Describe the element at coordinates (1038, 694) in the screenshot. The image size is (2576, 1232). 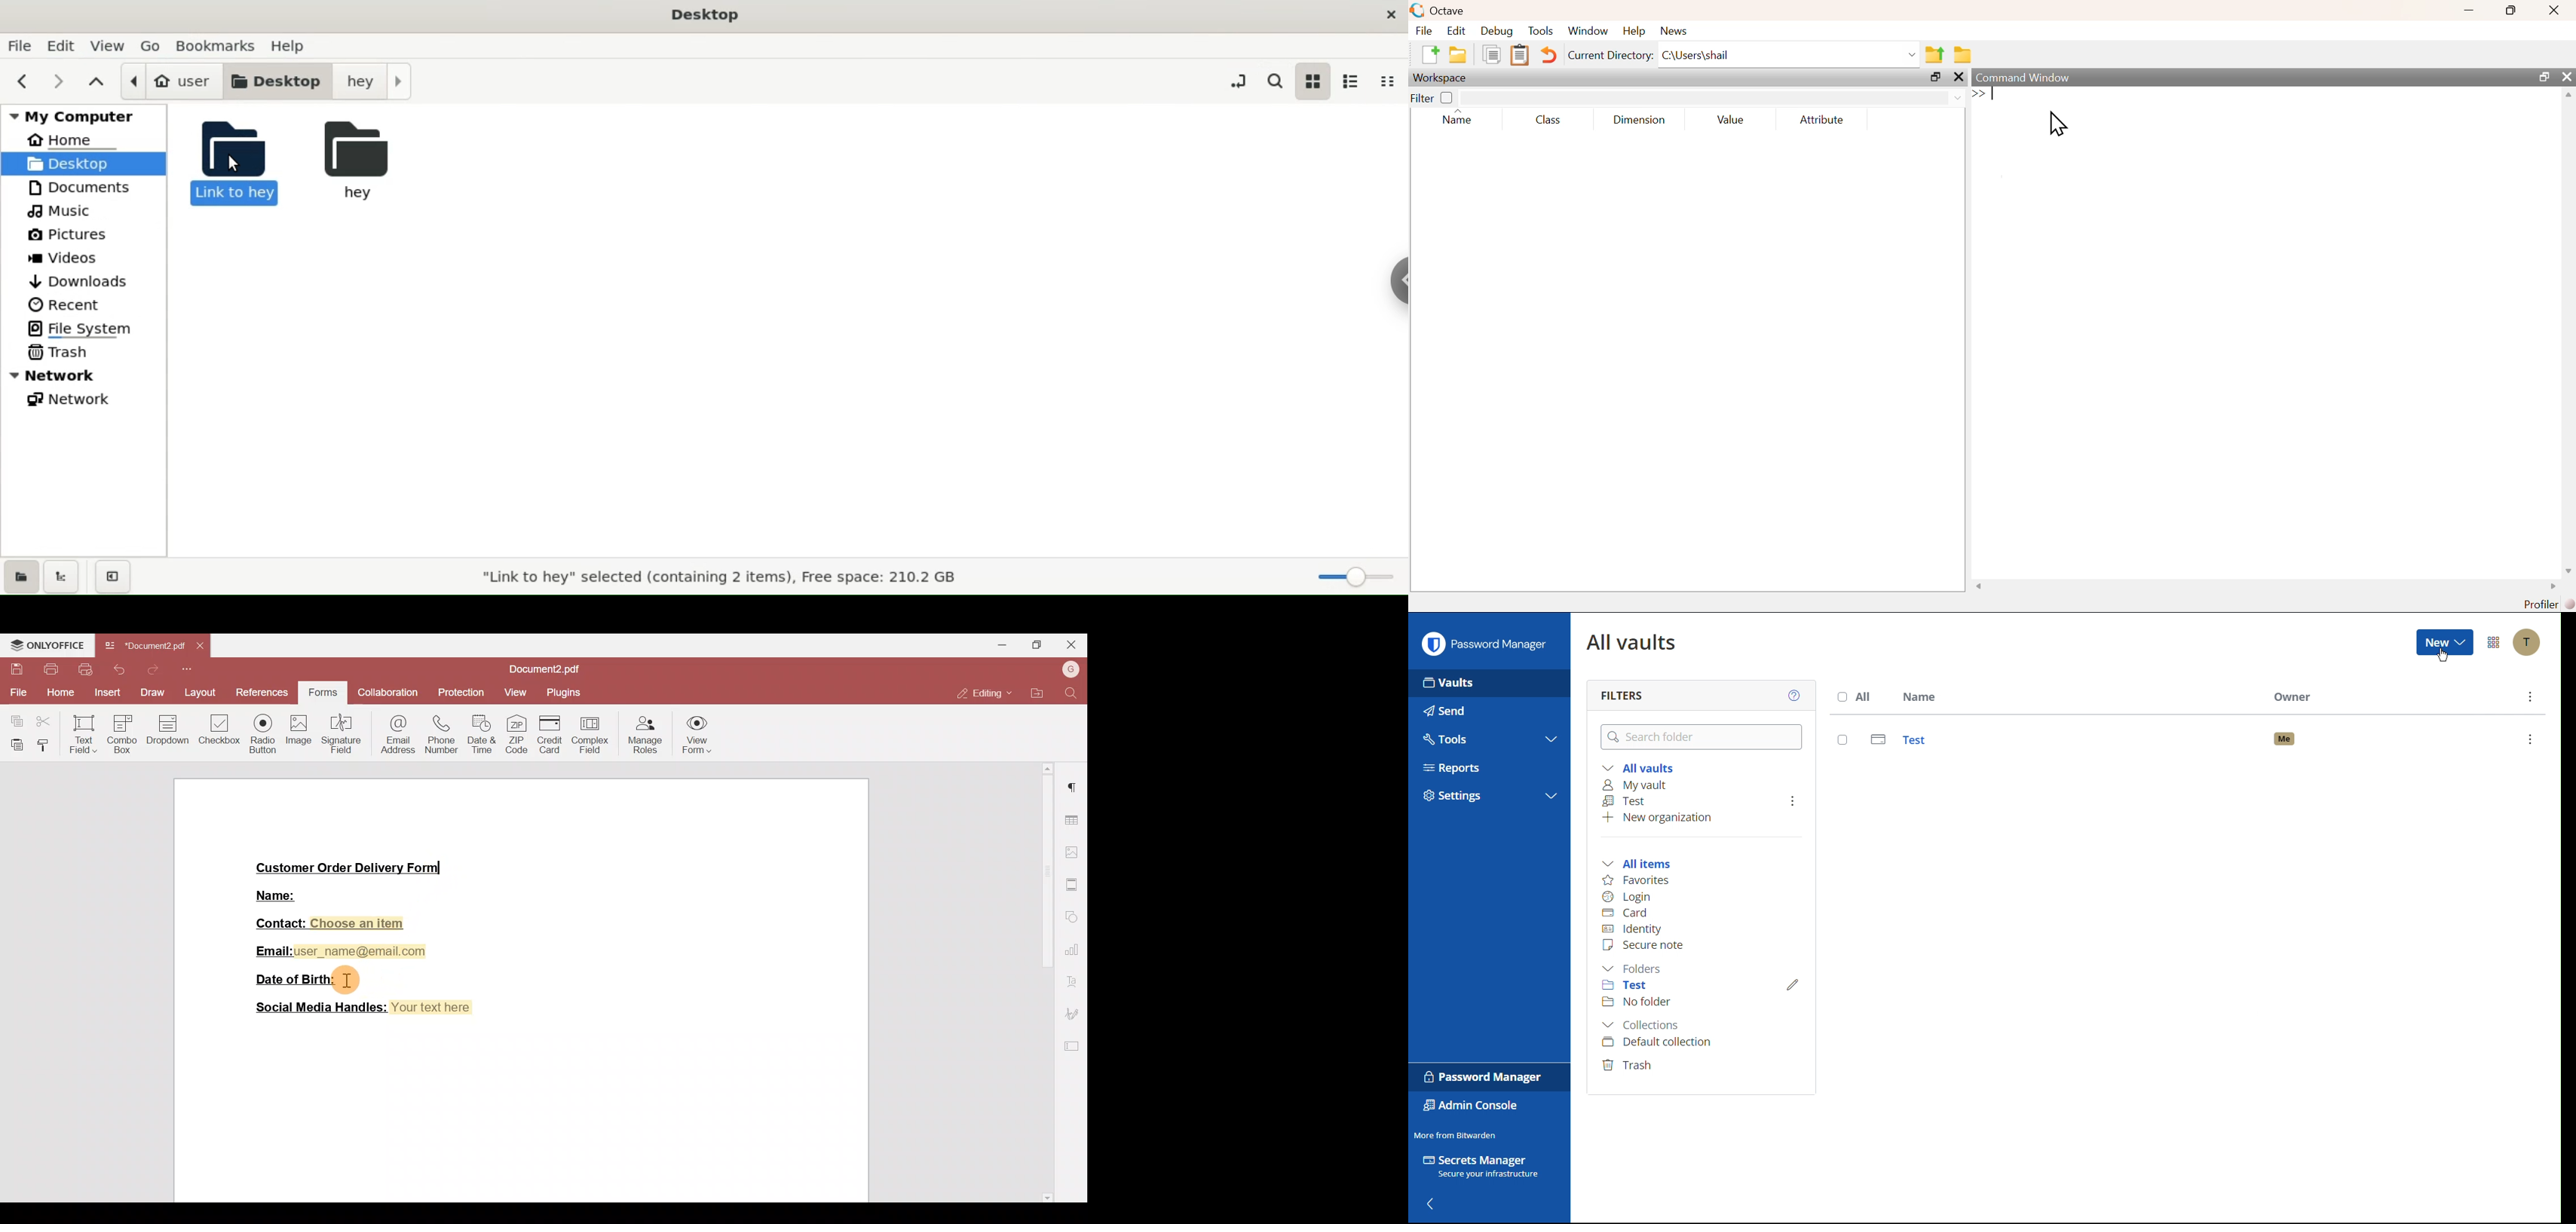
I see `Open file location` at that location.